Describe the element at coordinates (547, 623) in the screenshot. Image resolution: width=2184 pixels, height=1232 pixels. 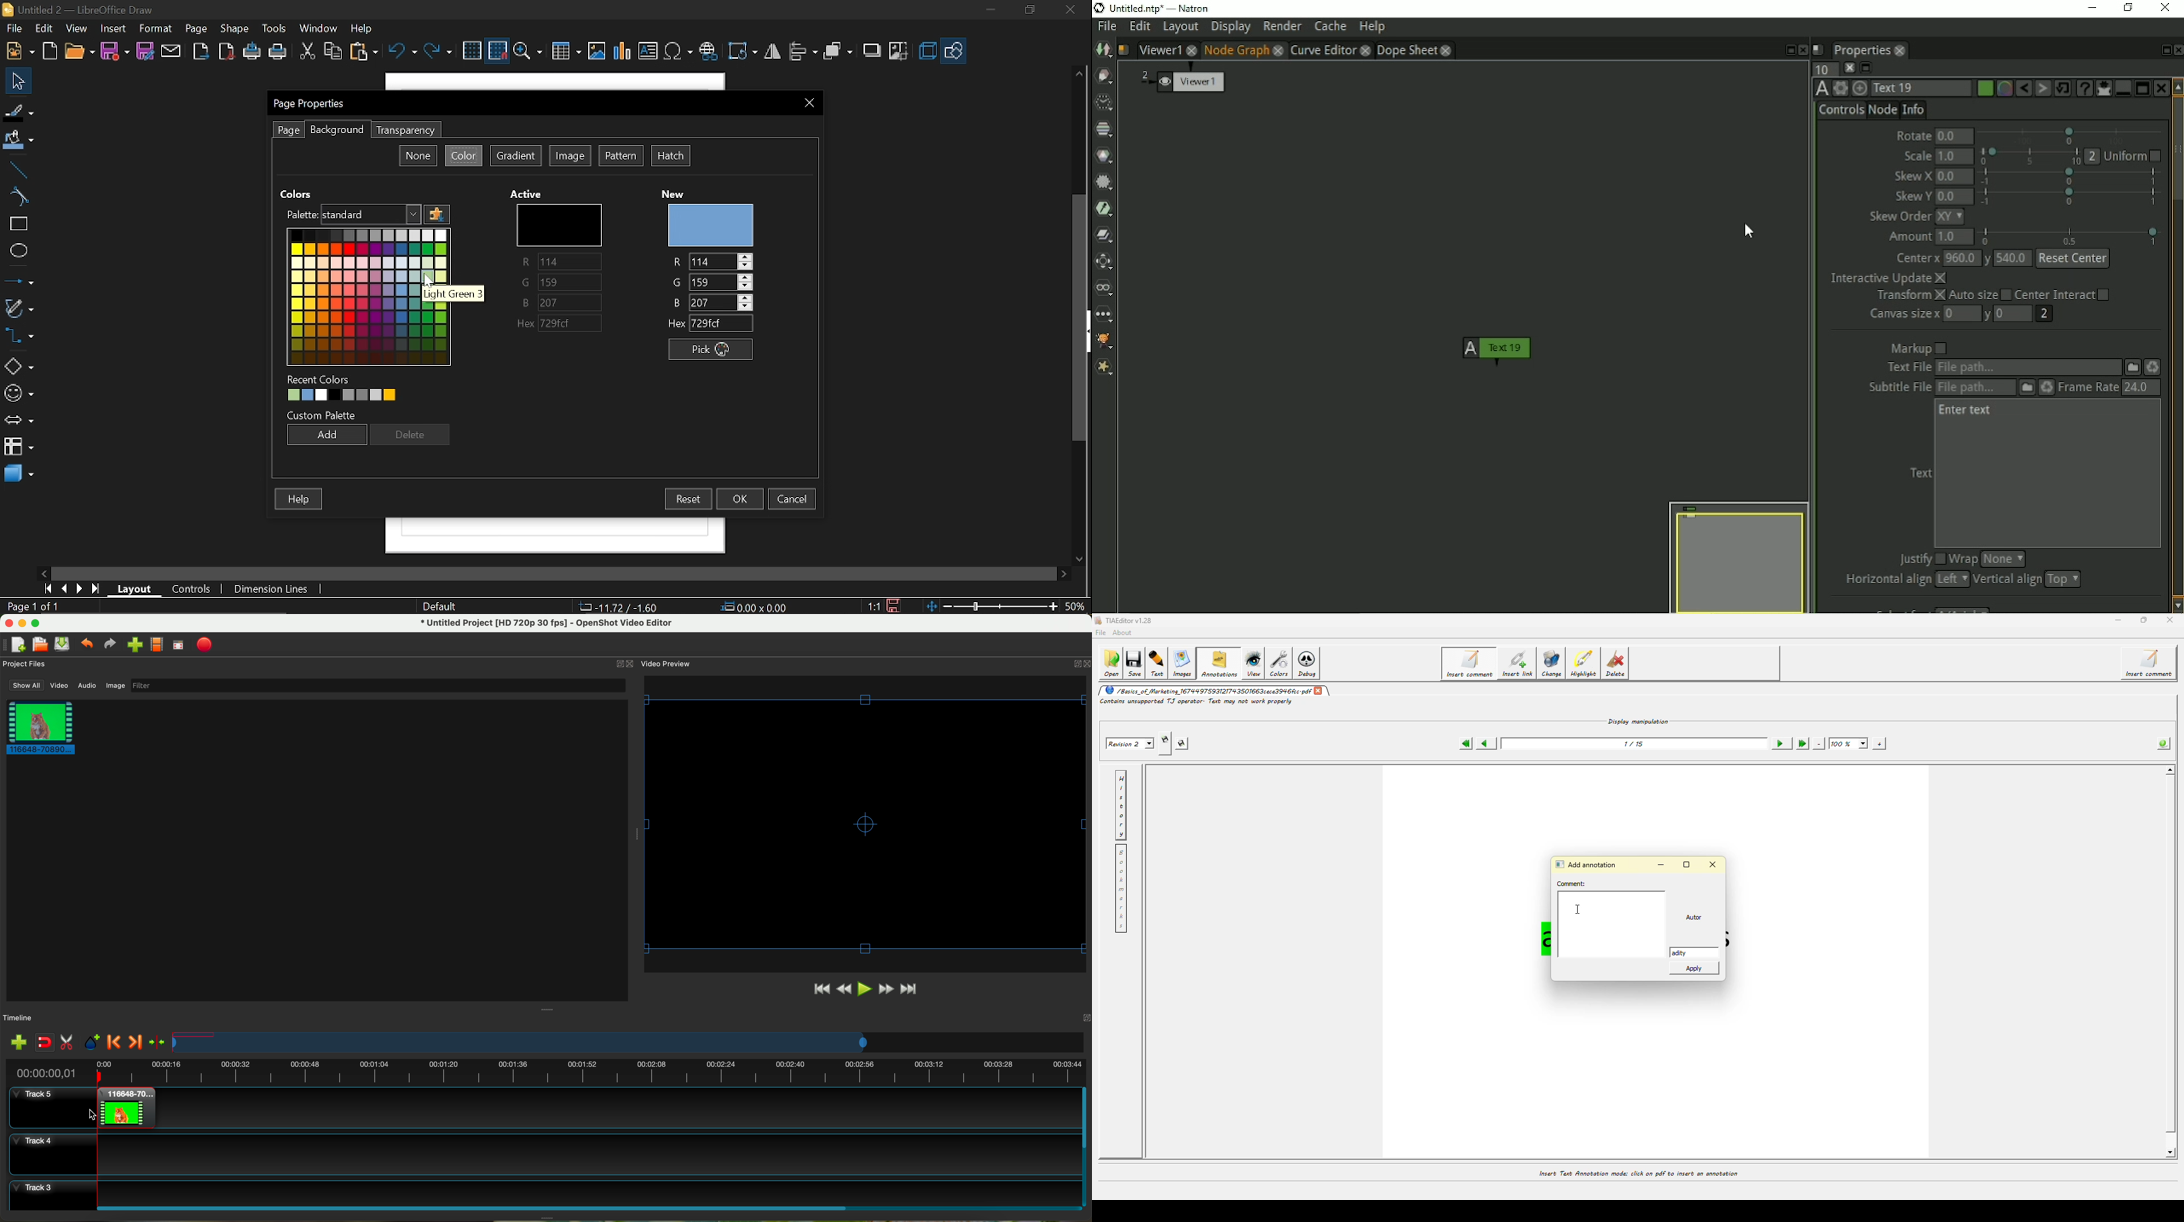
I see `file name` at that location.